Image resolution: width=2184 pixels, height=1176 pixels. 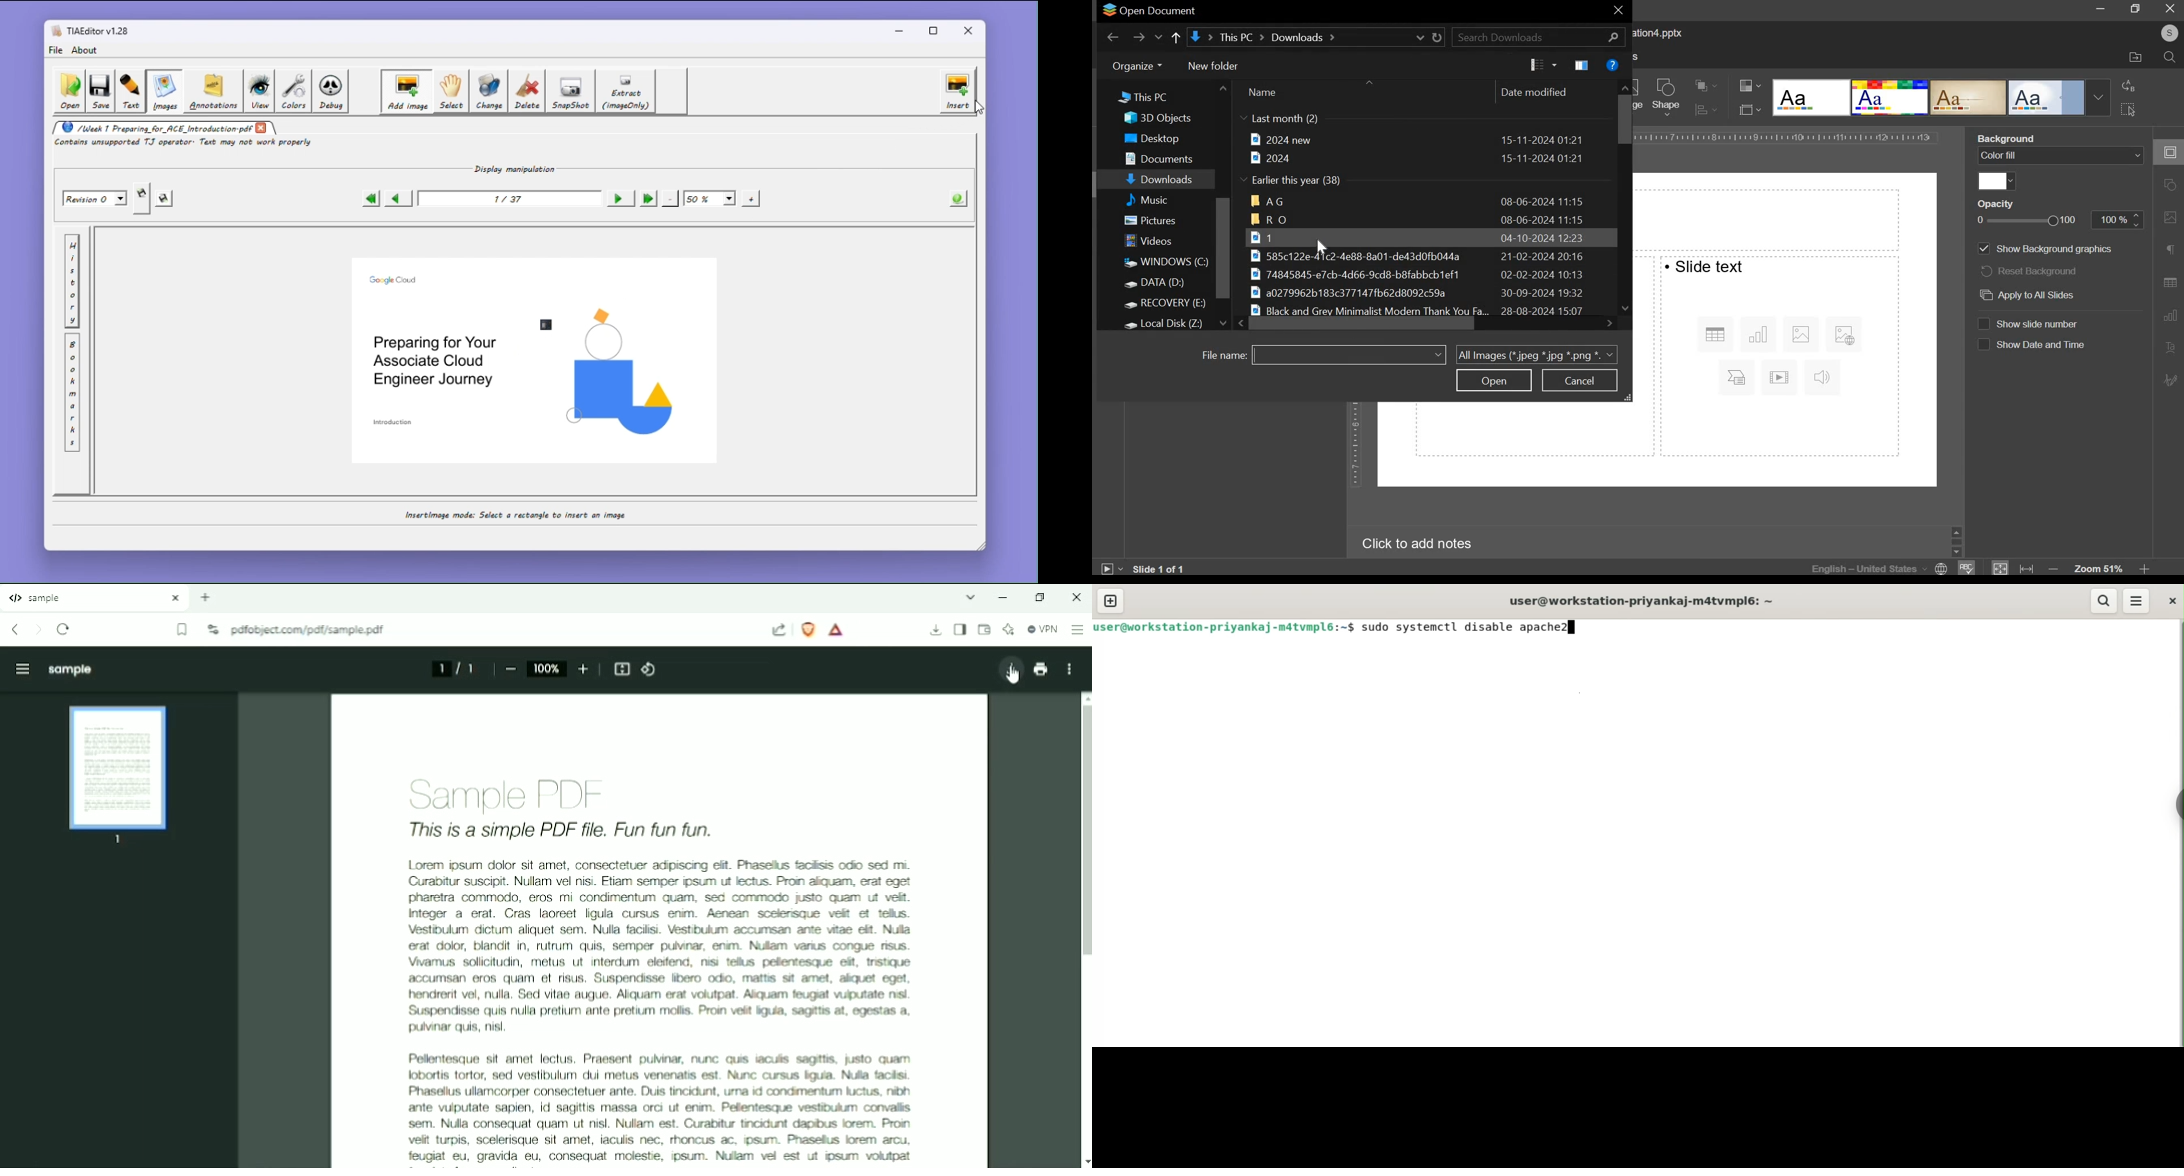 What do you see at coordinates (1262, 93) in the screenshot?
I see `Name` at bounding box center [1262, 93].